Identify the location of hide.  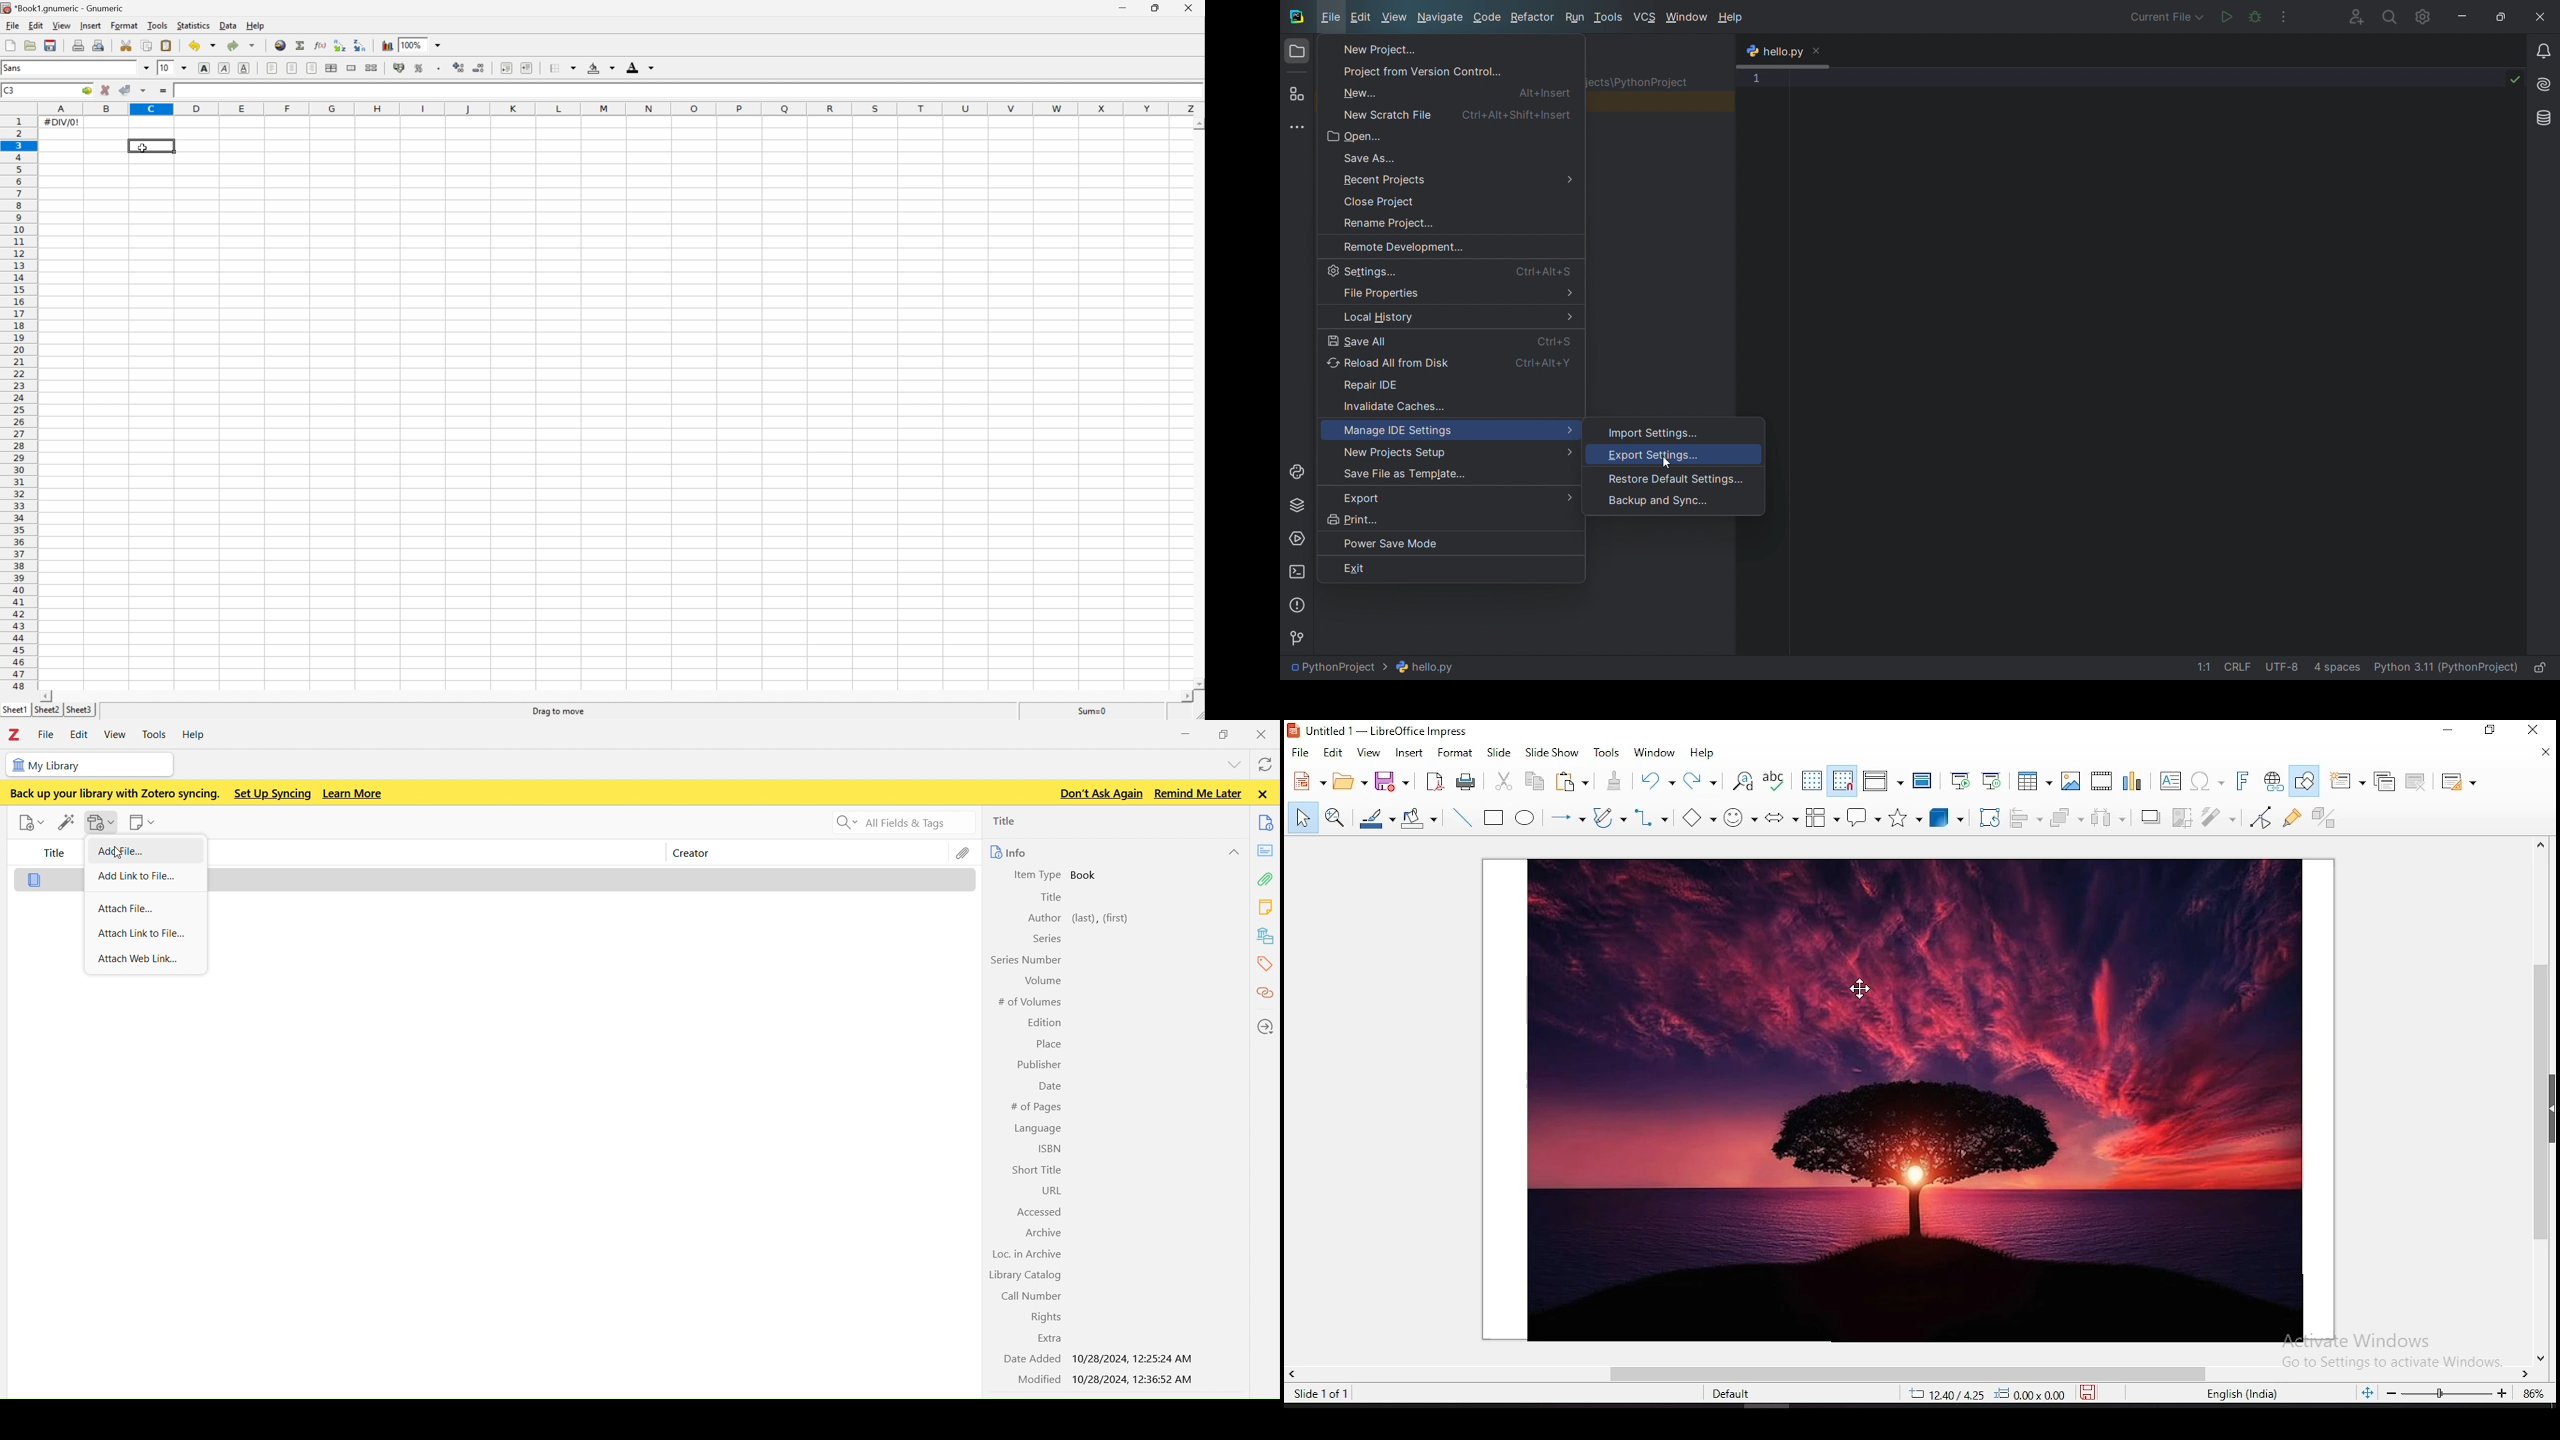
(1232, 851).